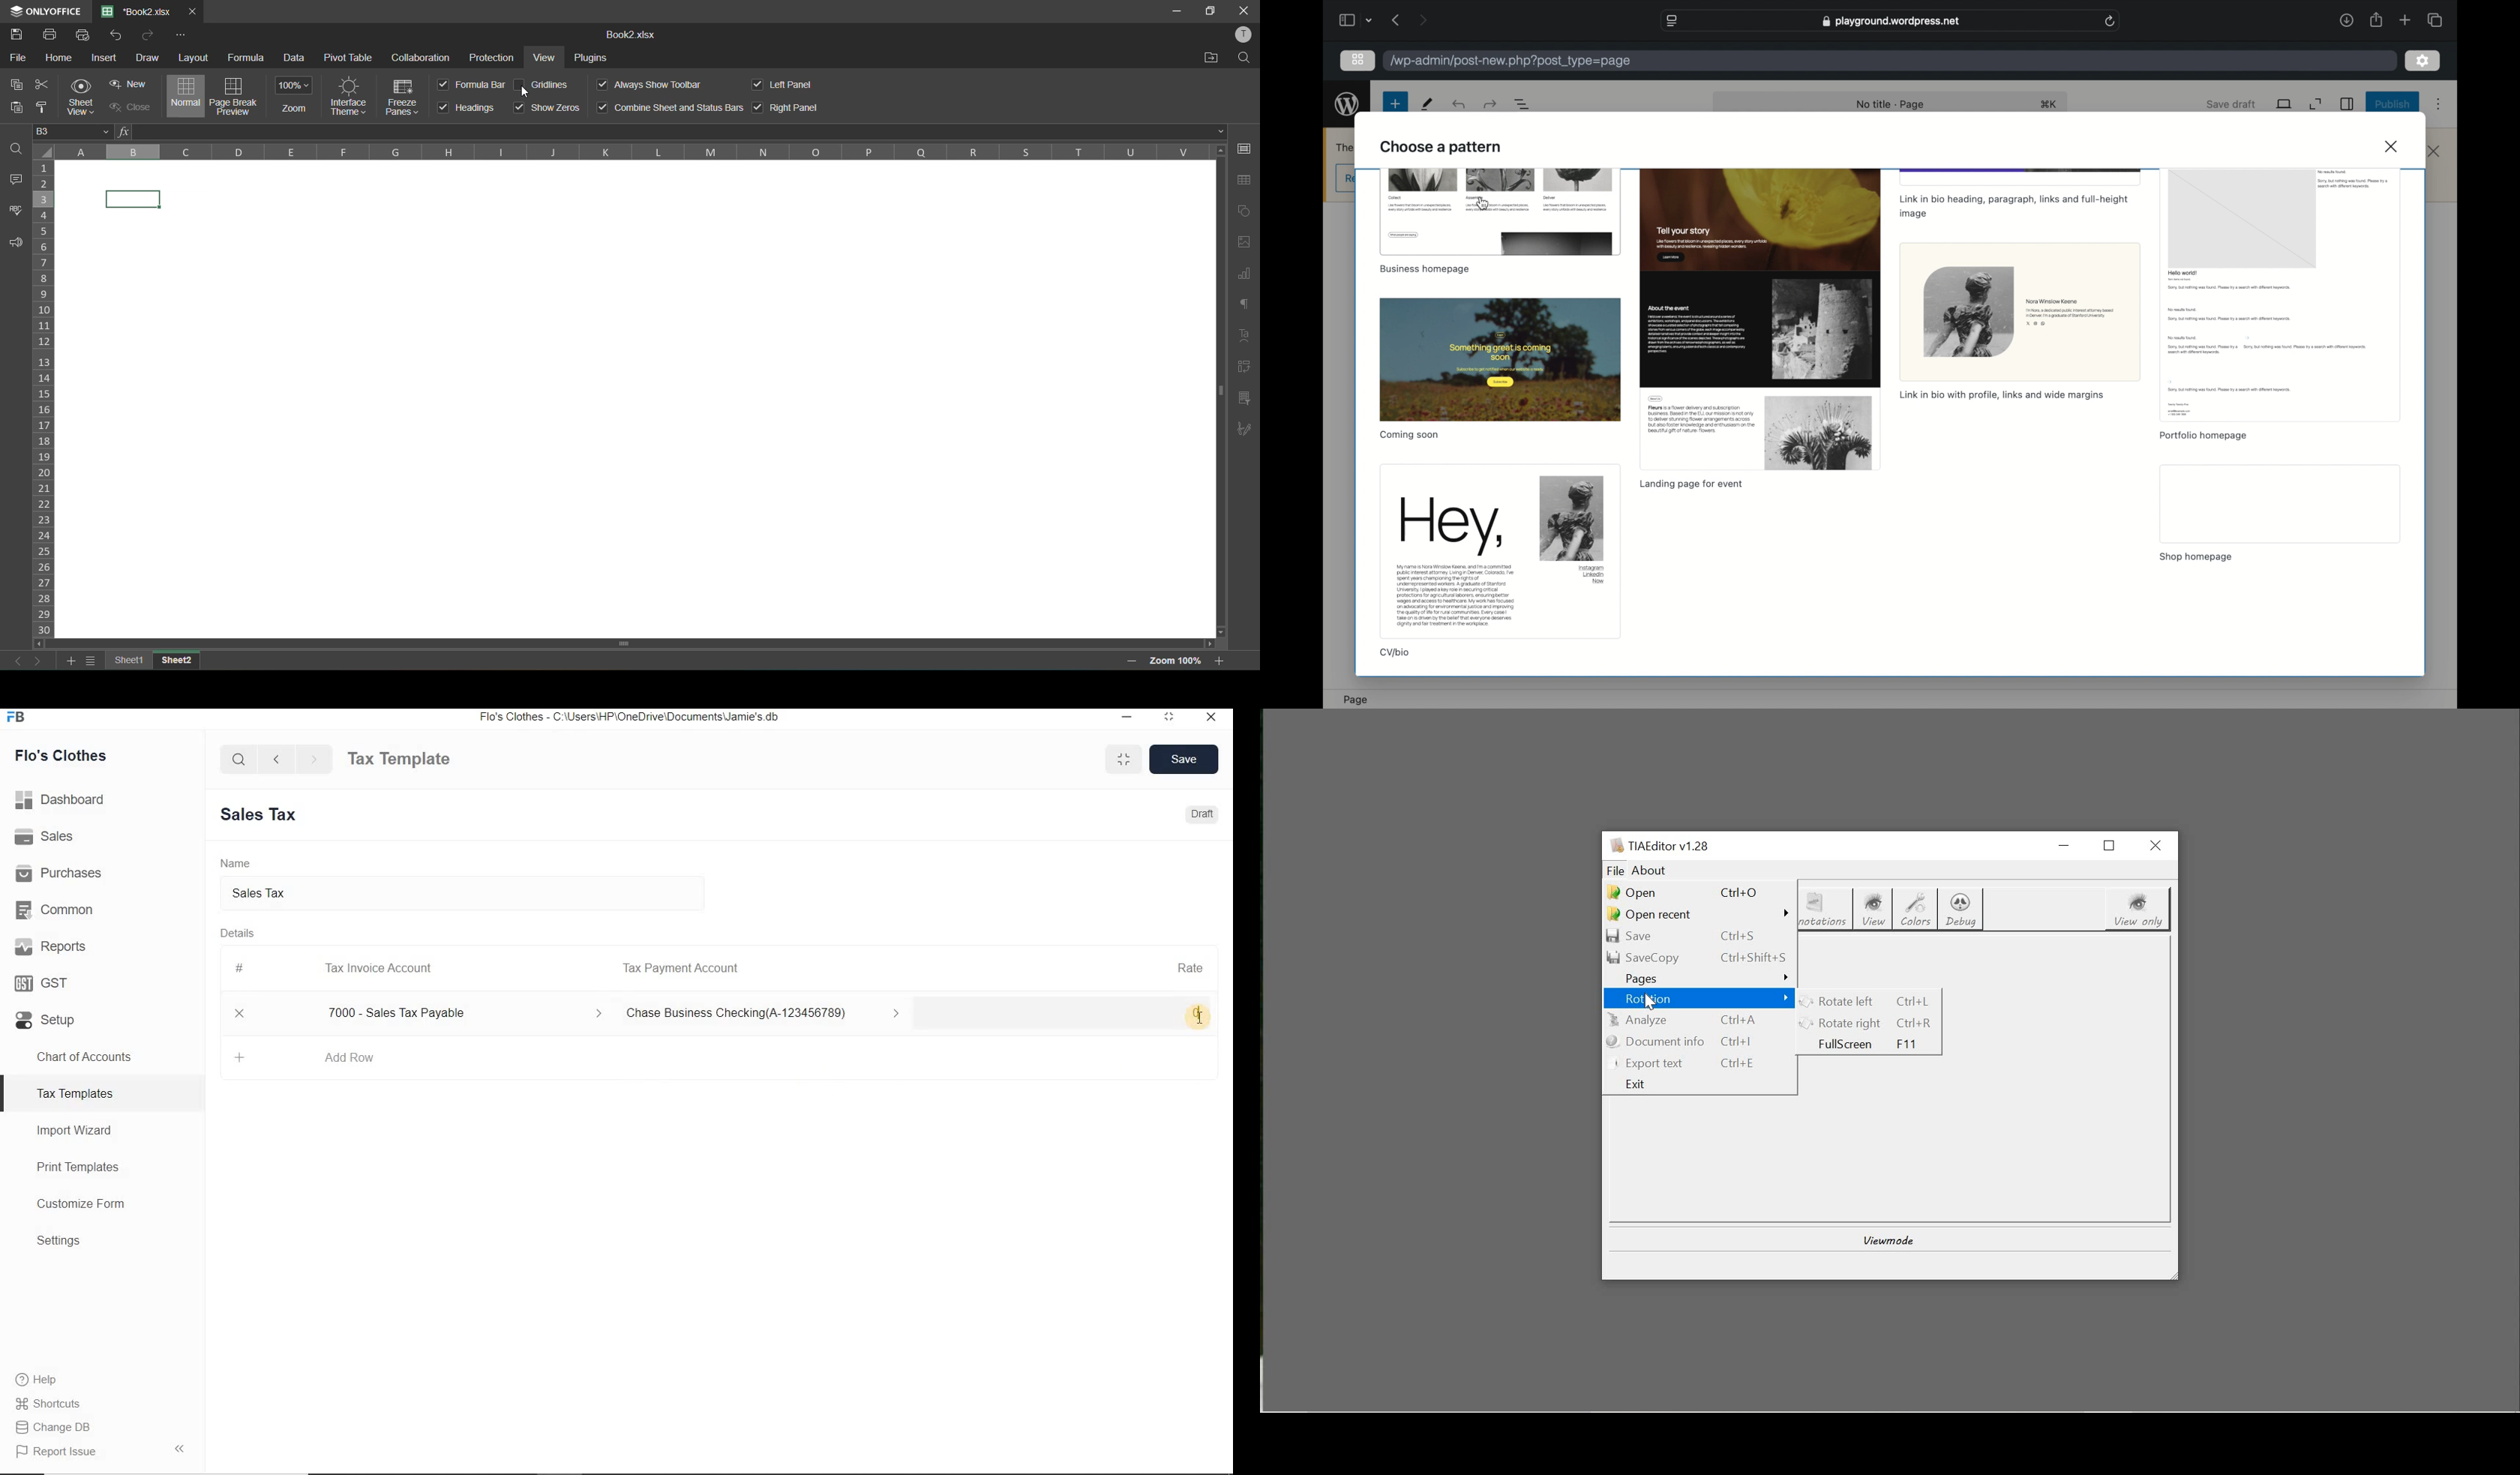 Image resolution: width=2520 pixels, height=1484 pixels. Describe the element at coordinates (102, 836) in the screenshot. I see `Sales` at that location.